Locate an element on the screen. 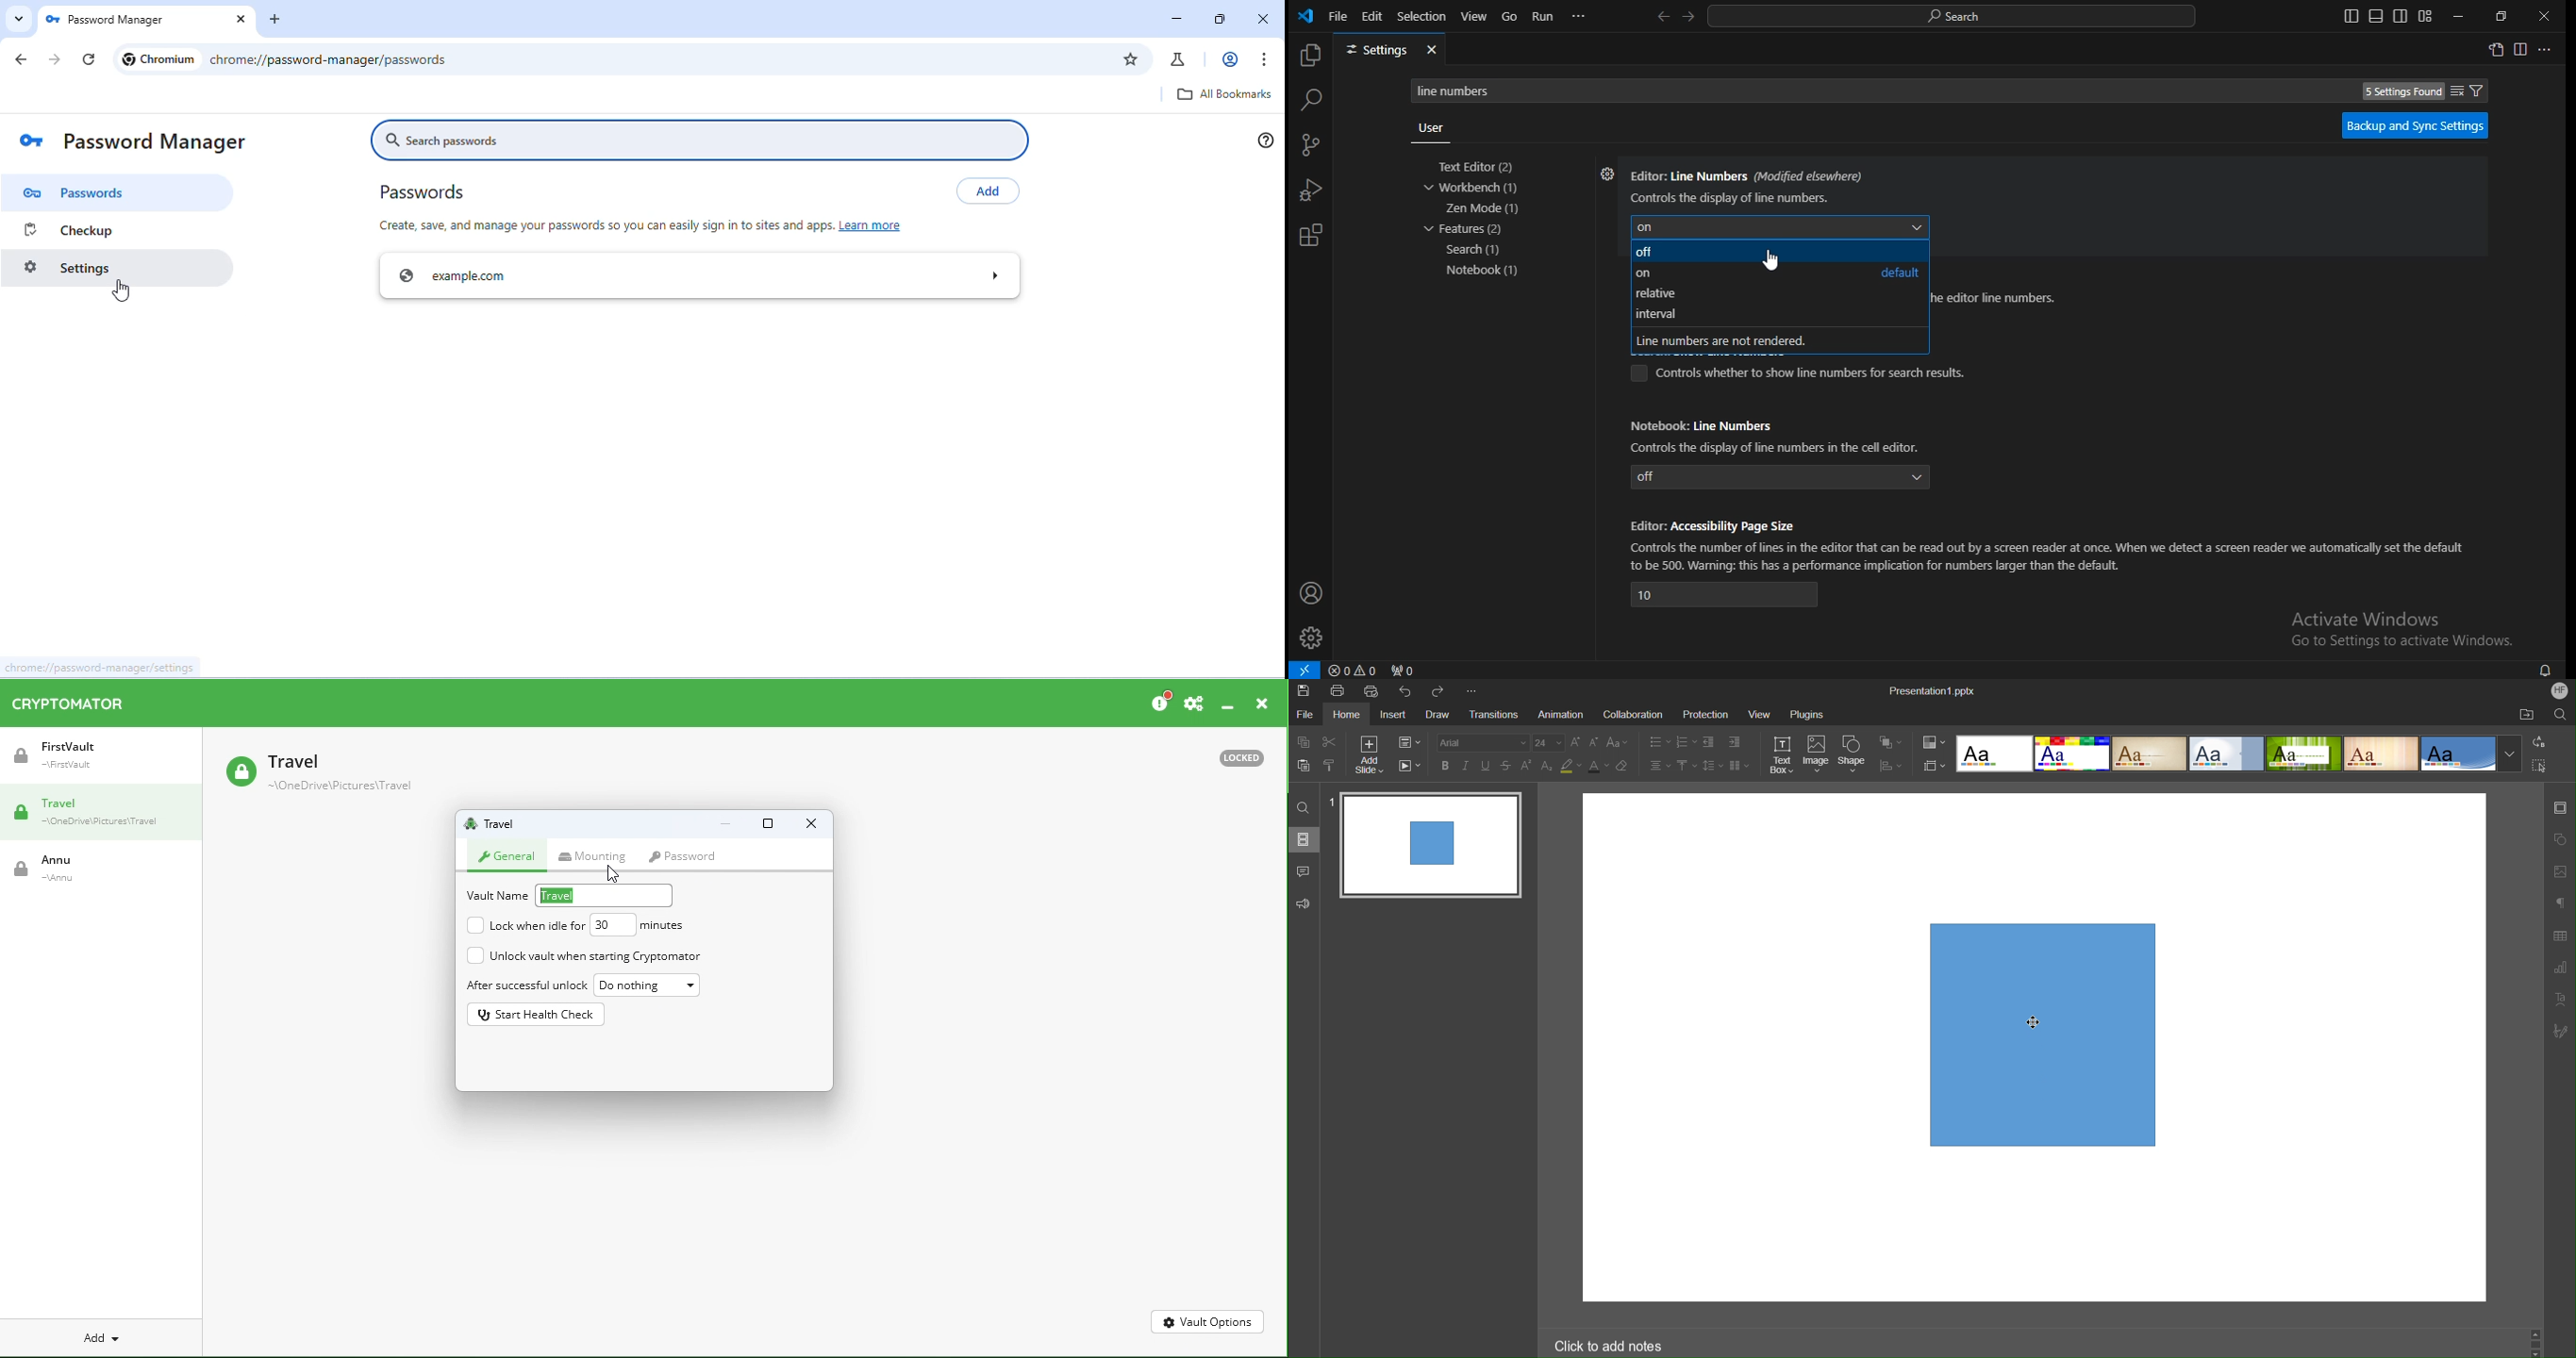 This screenshot has height=1372, width=2576. Close is located at coordinates (1256, 703).